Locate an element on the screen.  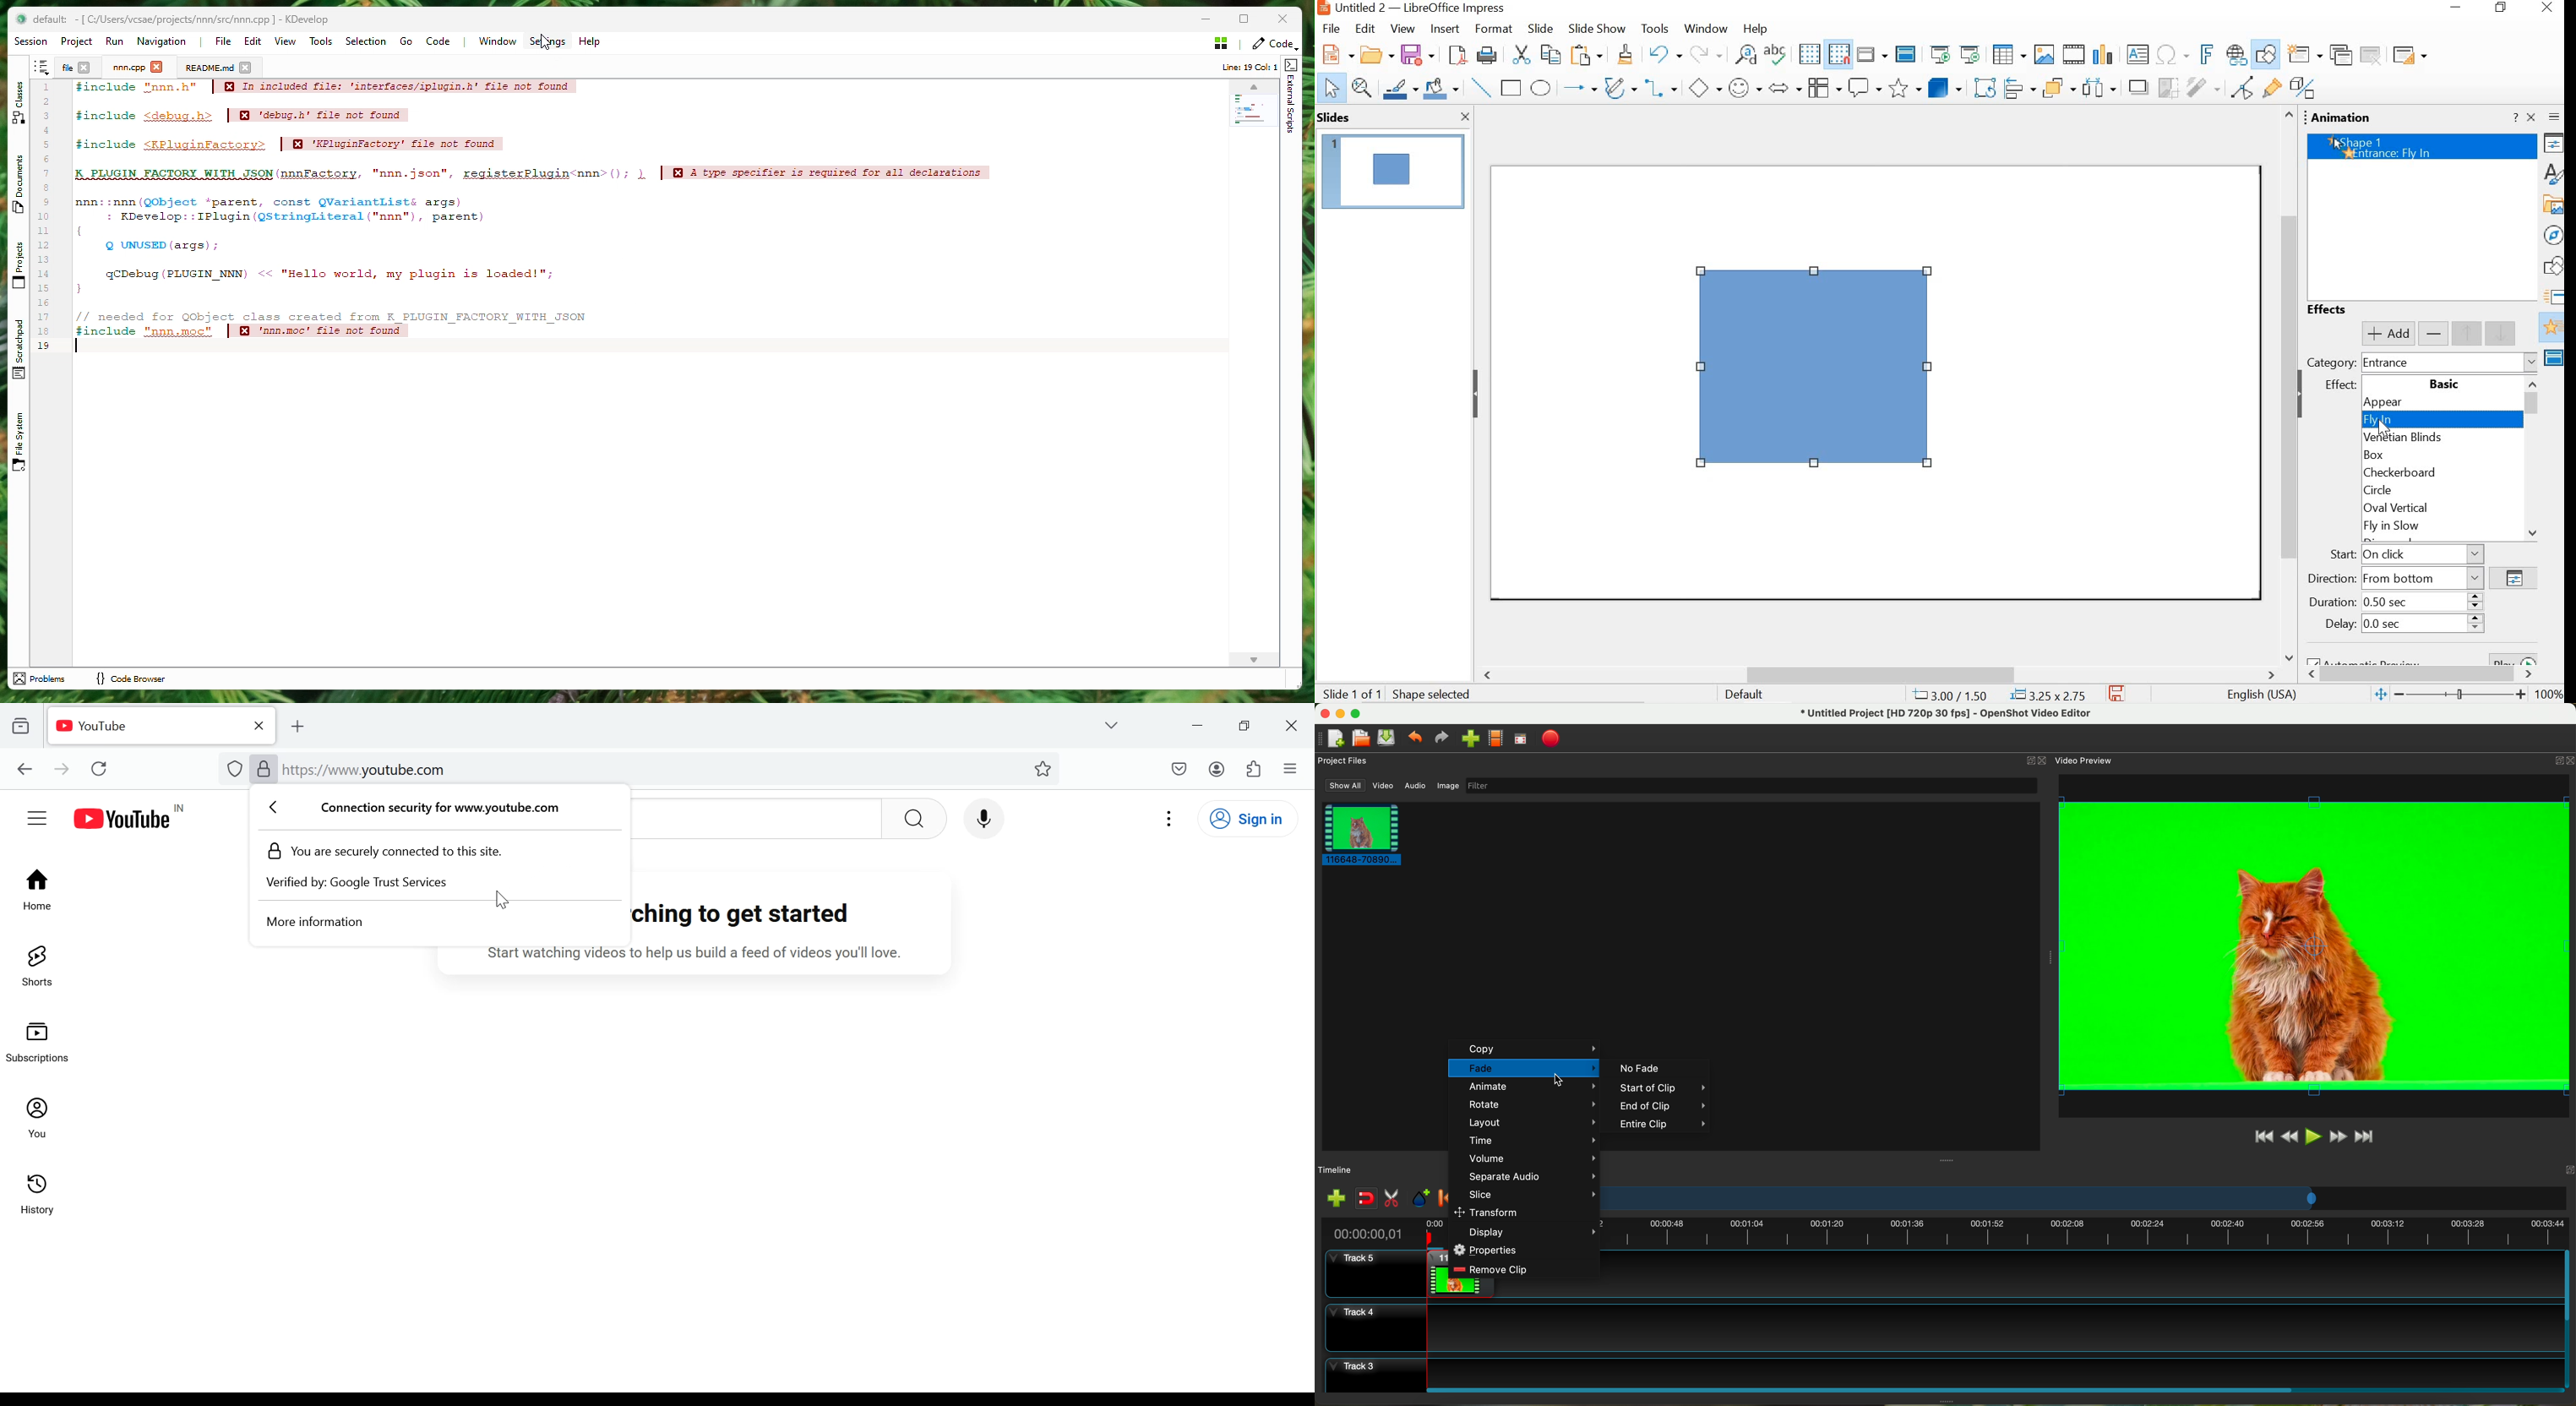
default is located at coordinates (1751, 696).